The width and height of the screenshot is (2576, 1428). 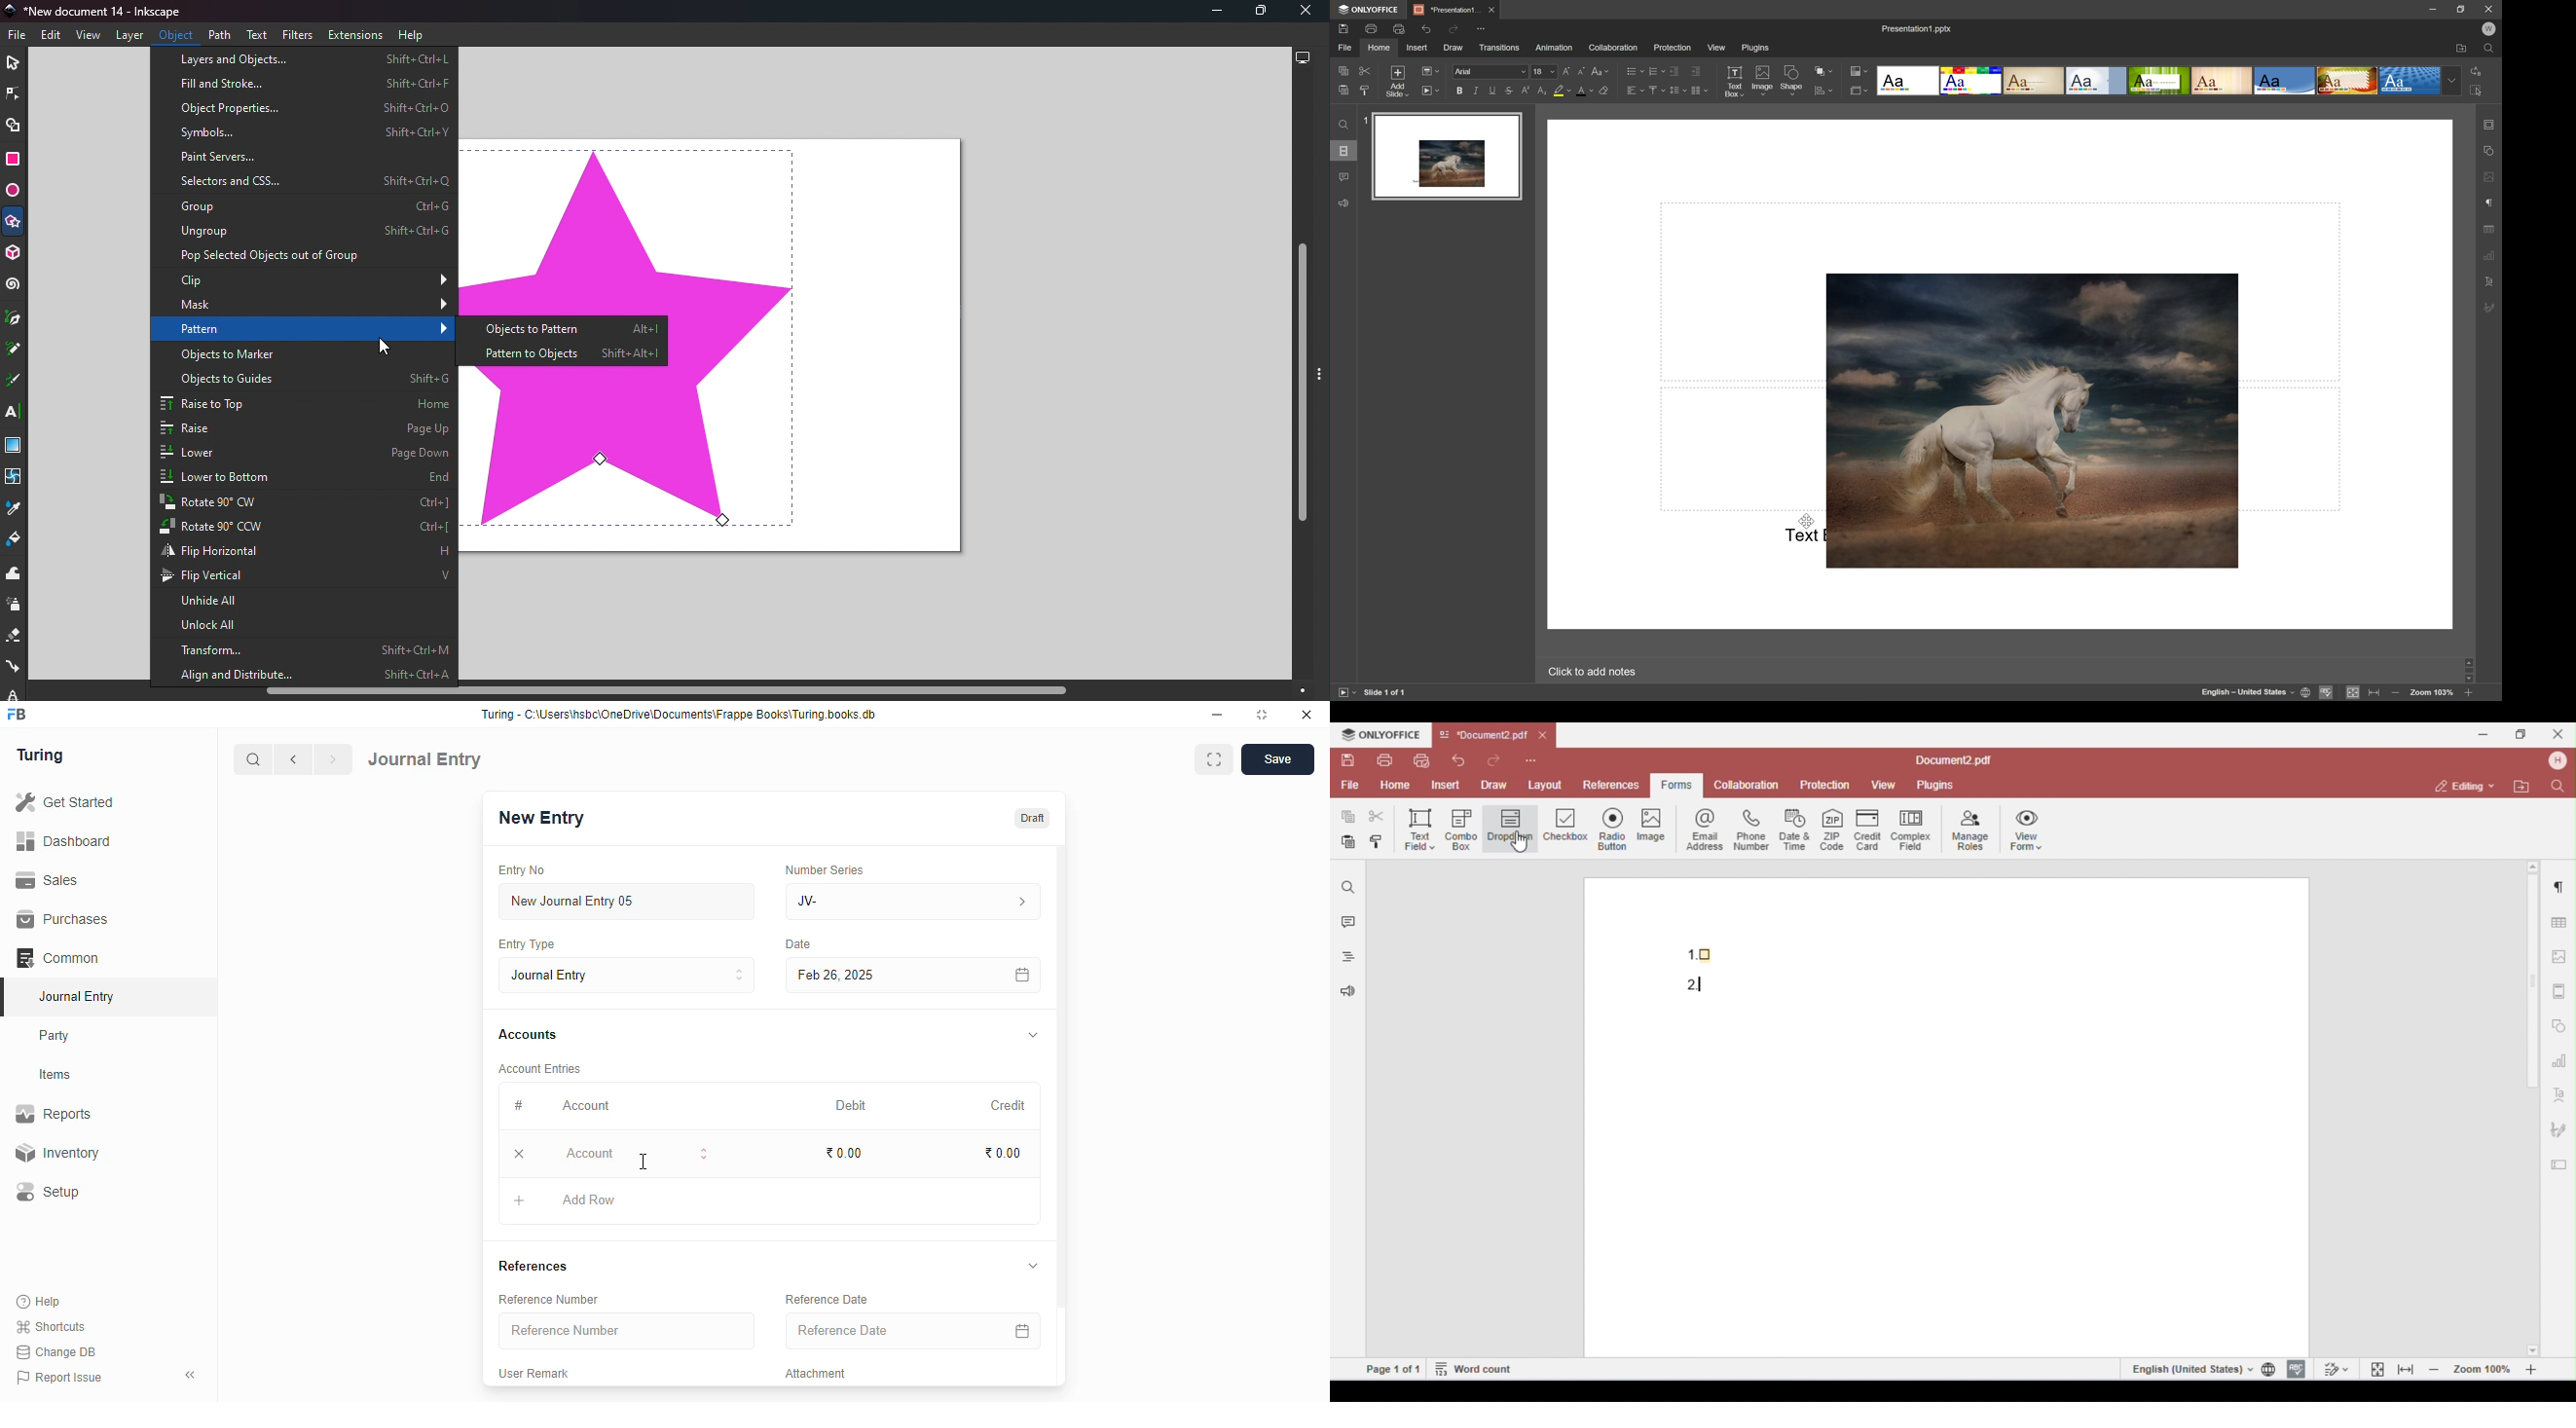 What do you see at coordinates (51, 36) in the screenshot?
I see `Edit` at bounding box center [51, 36].